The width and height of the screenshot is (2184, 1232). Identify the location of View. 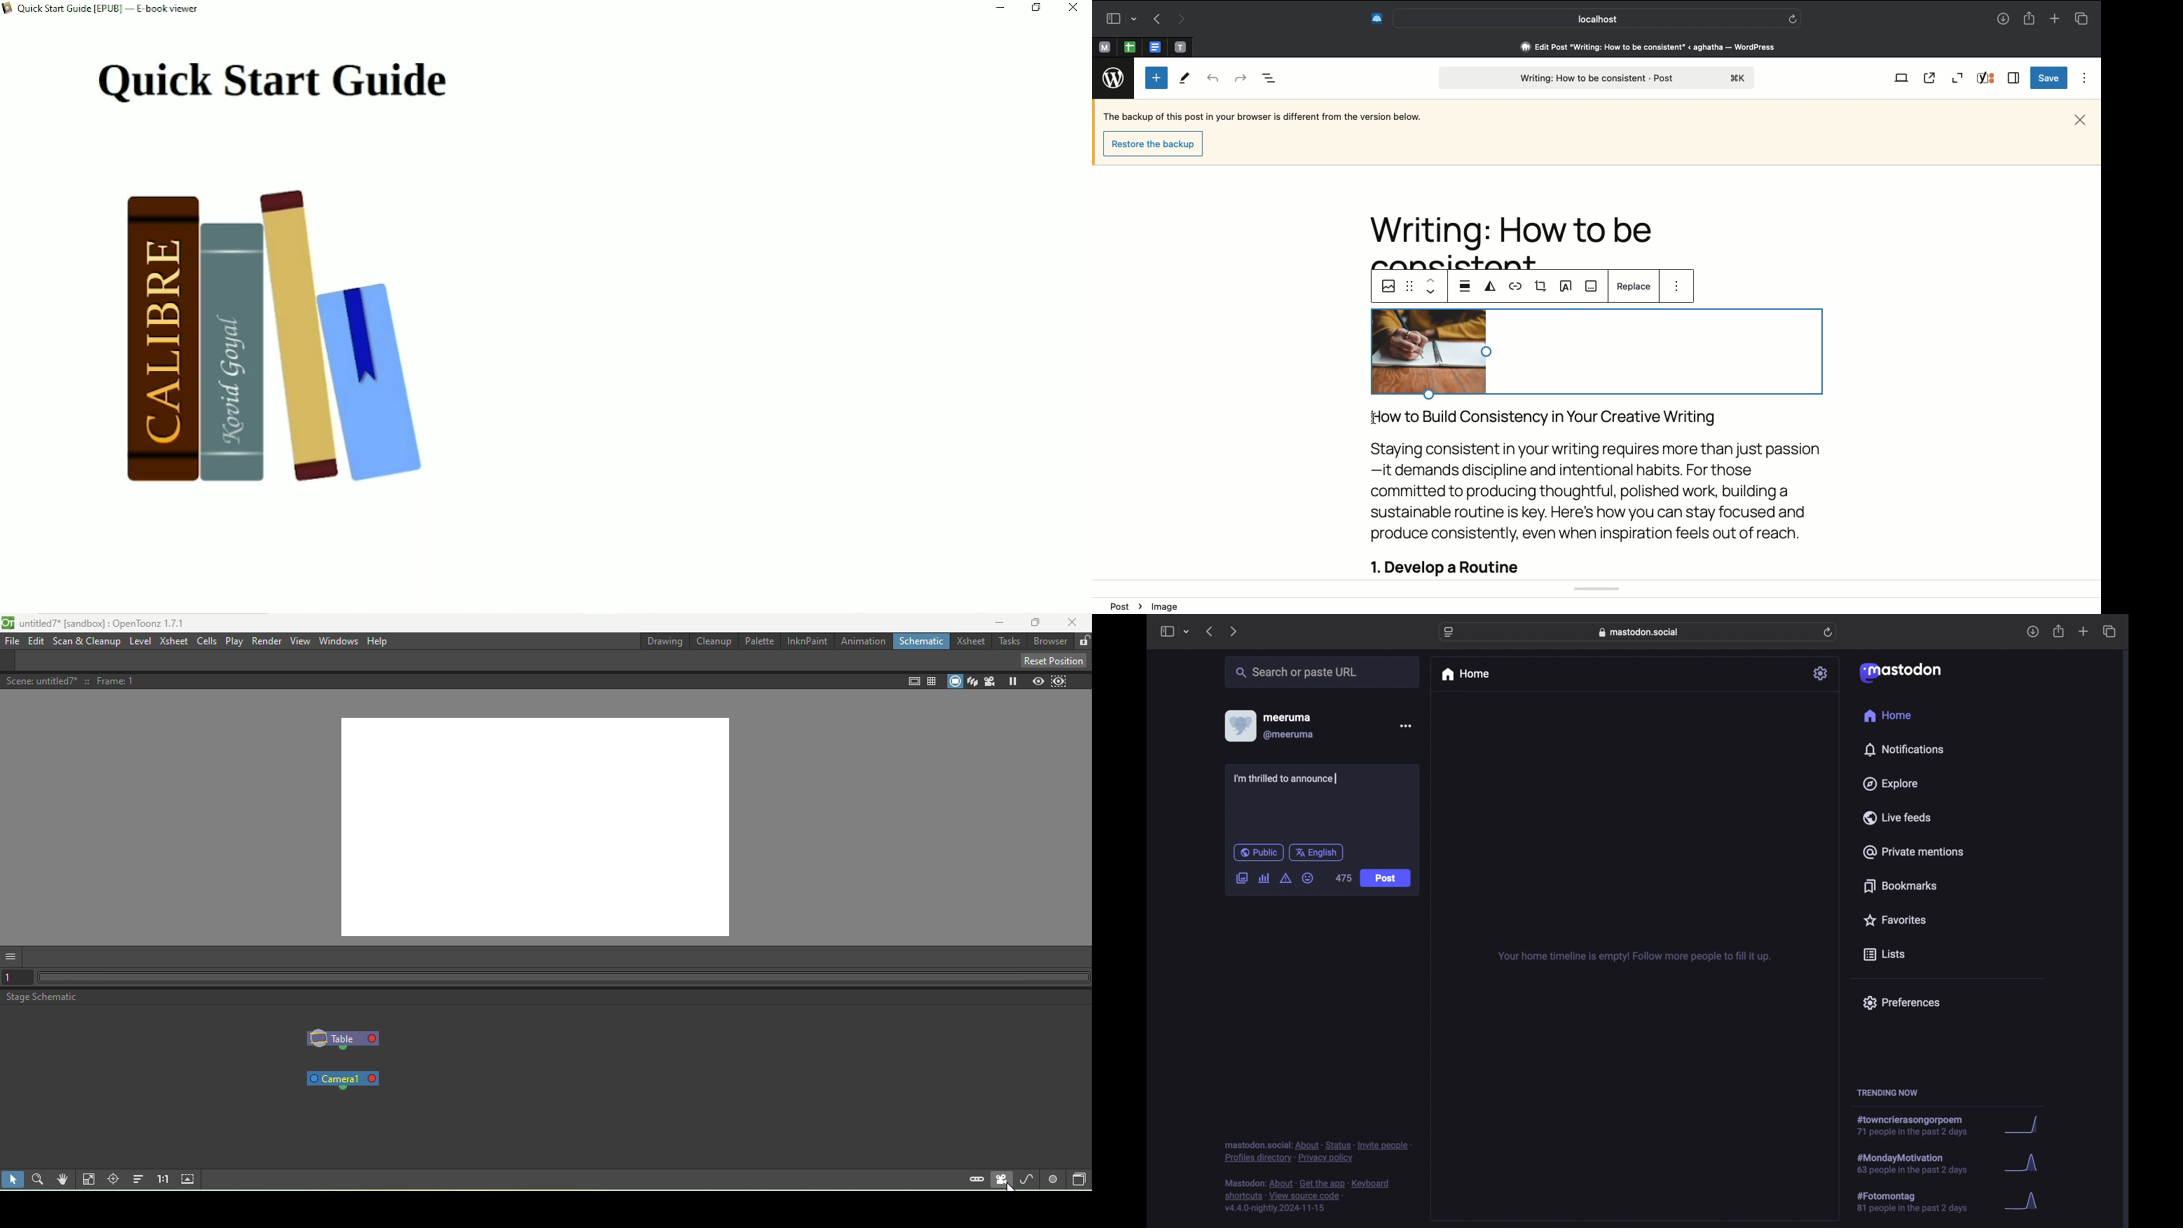
(1899, 79).